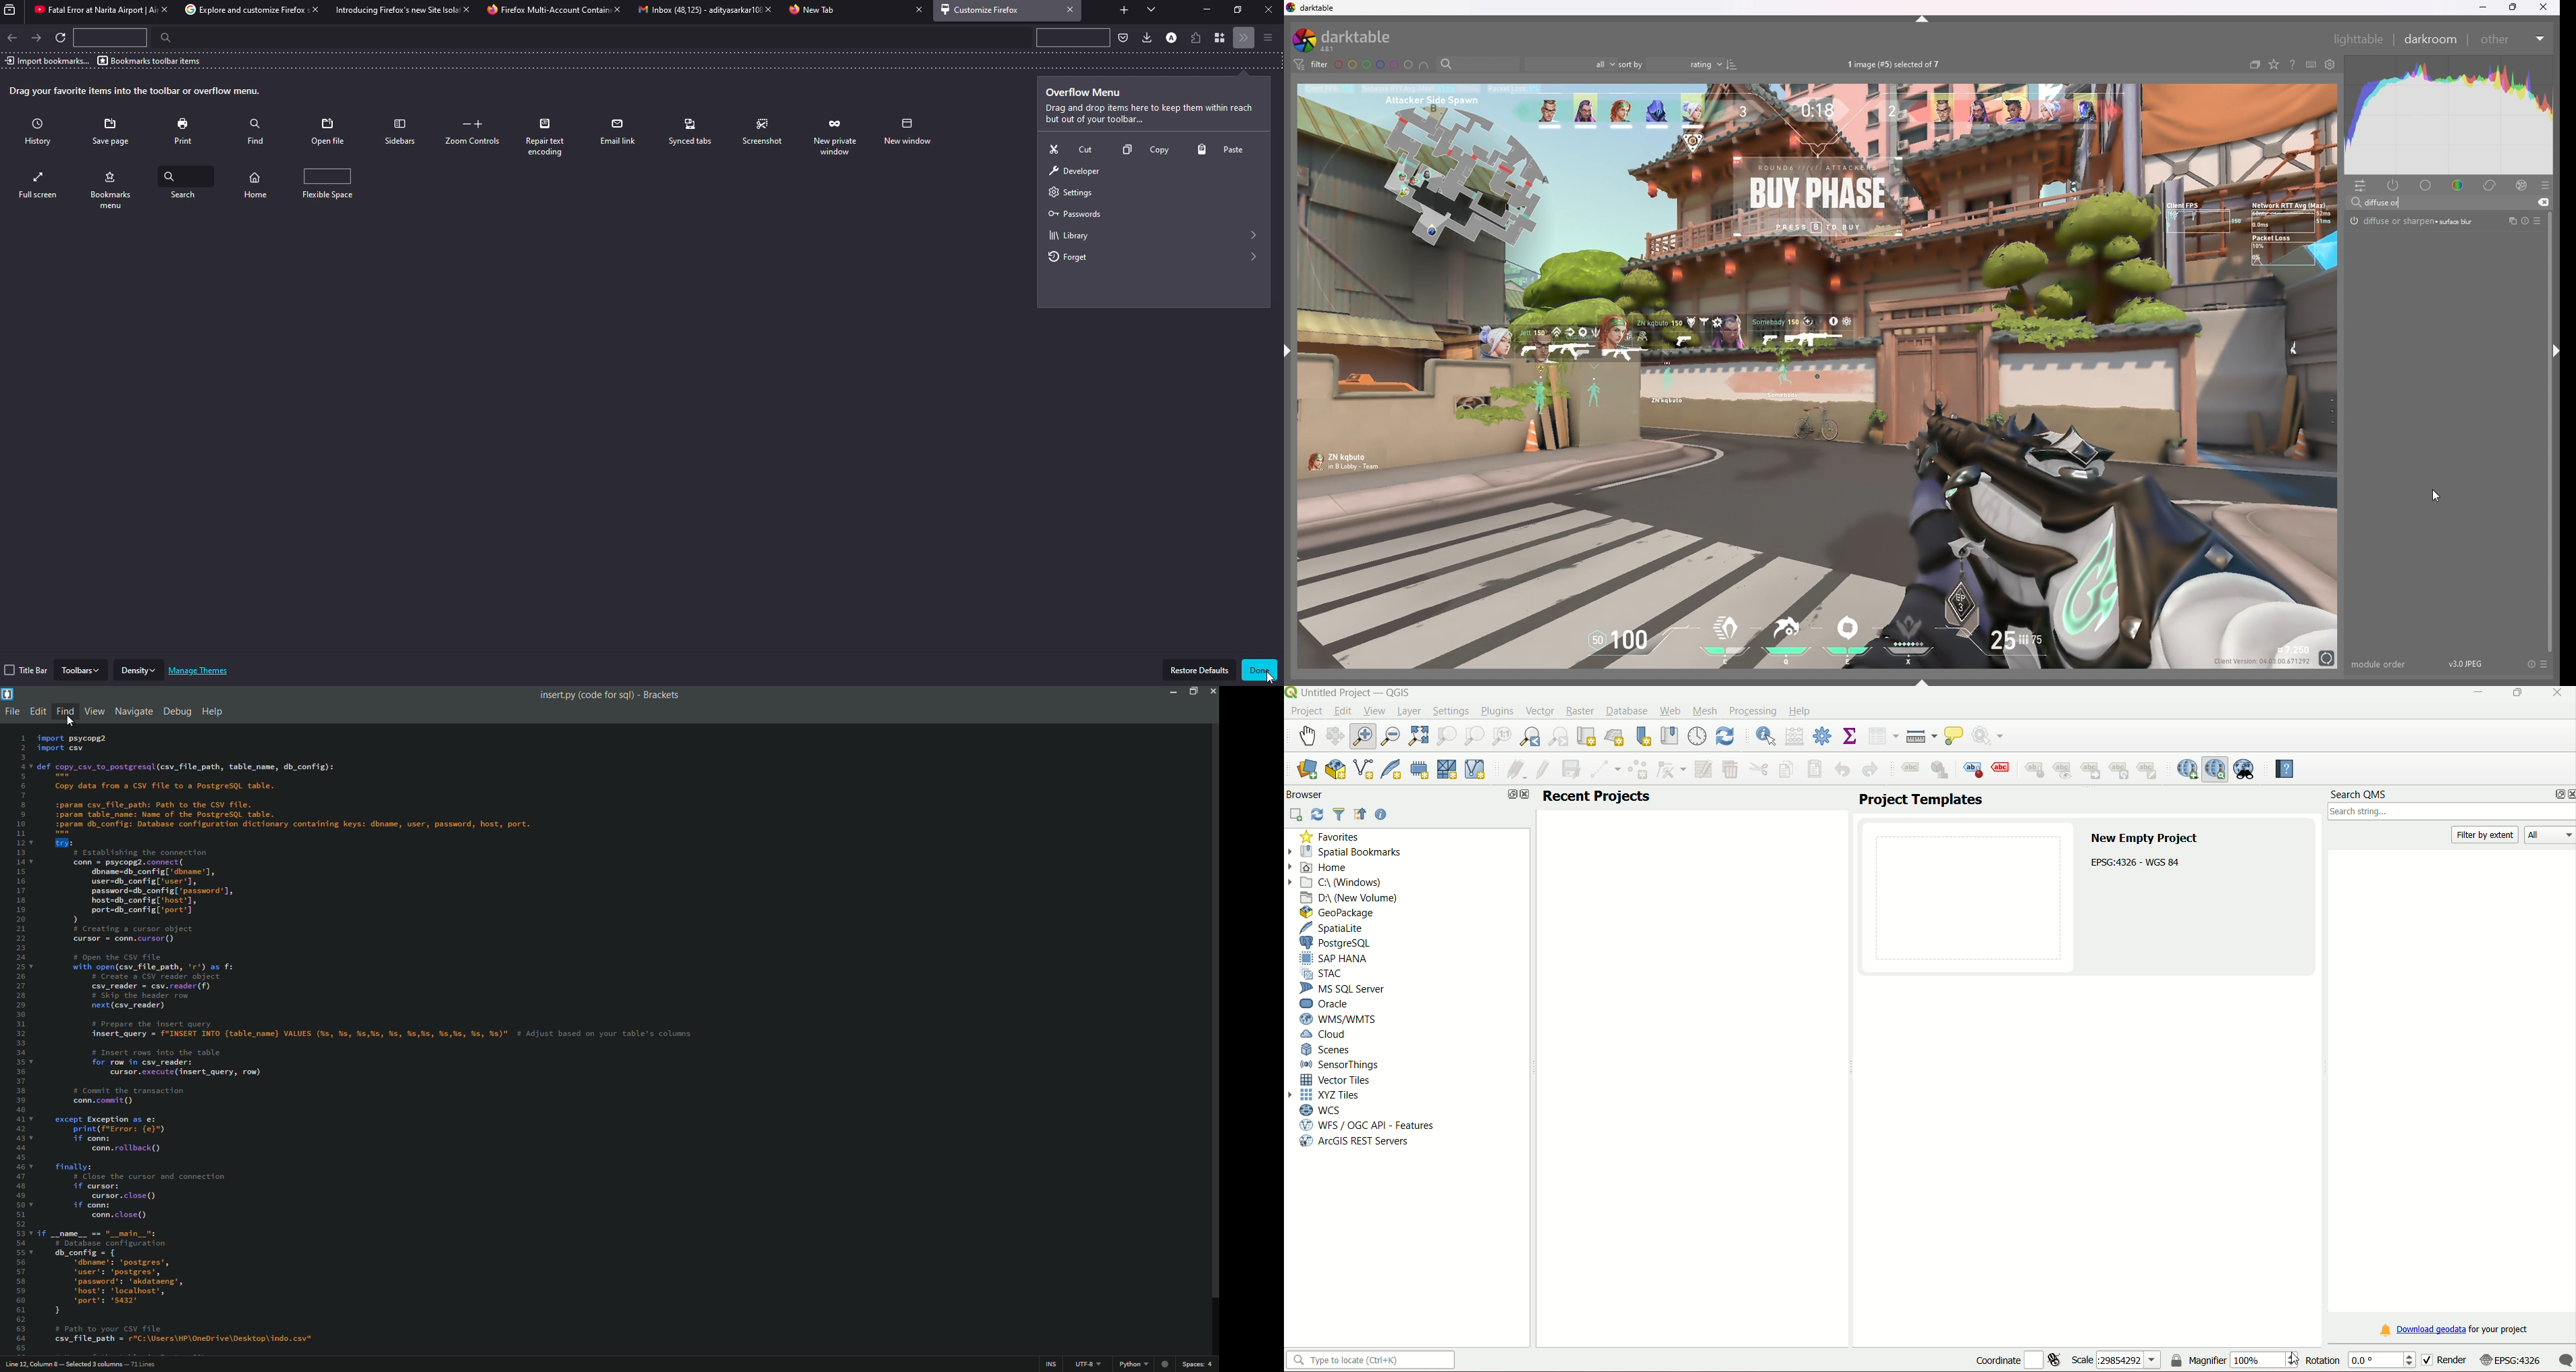 This screenshot has height=1372, width=2576. I want to click on minimize, so click(1169, 691).